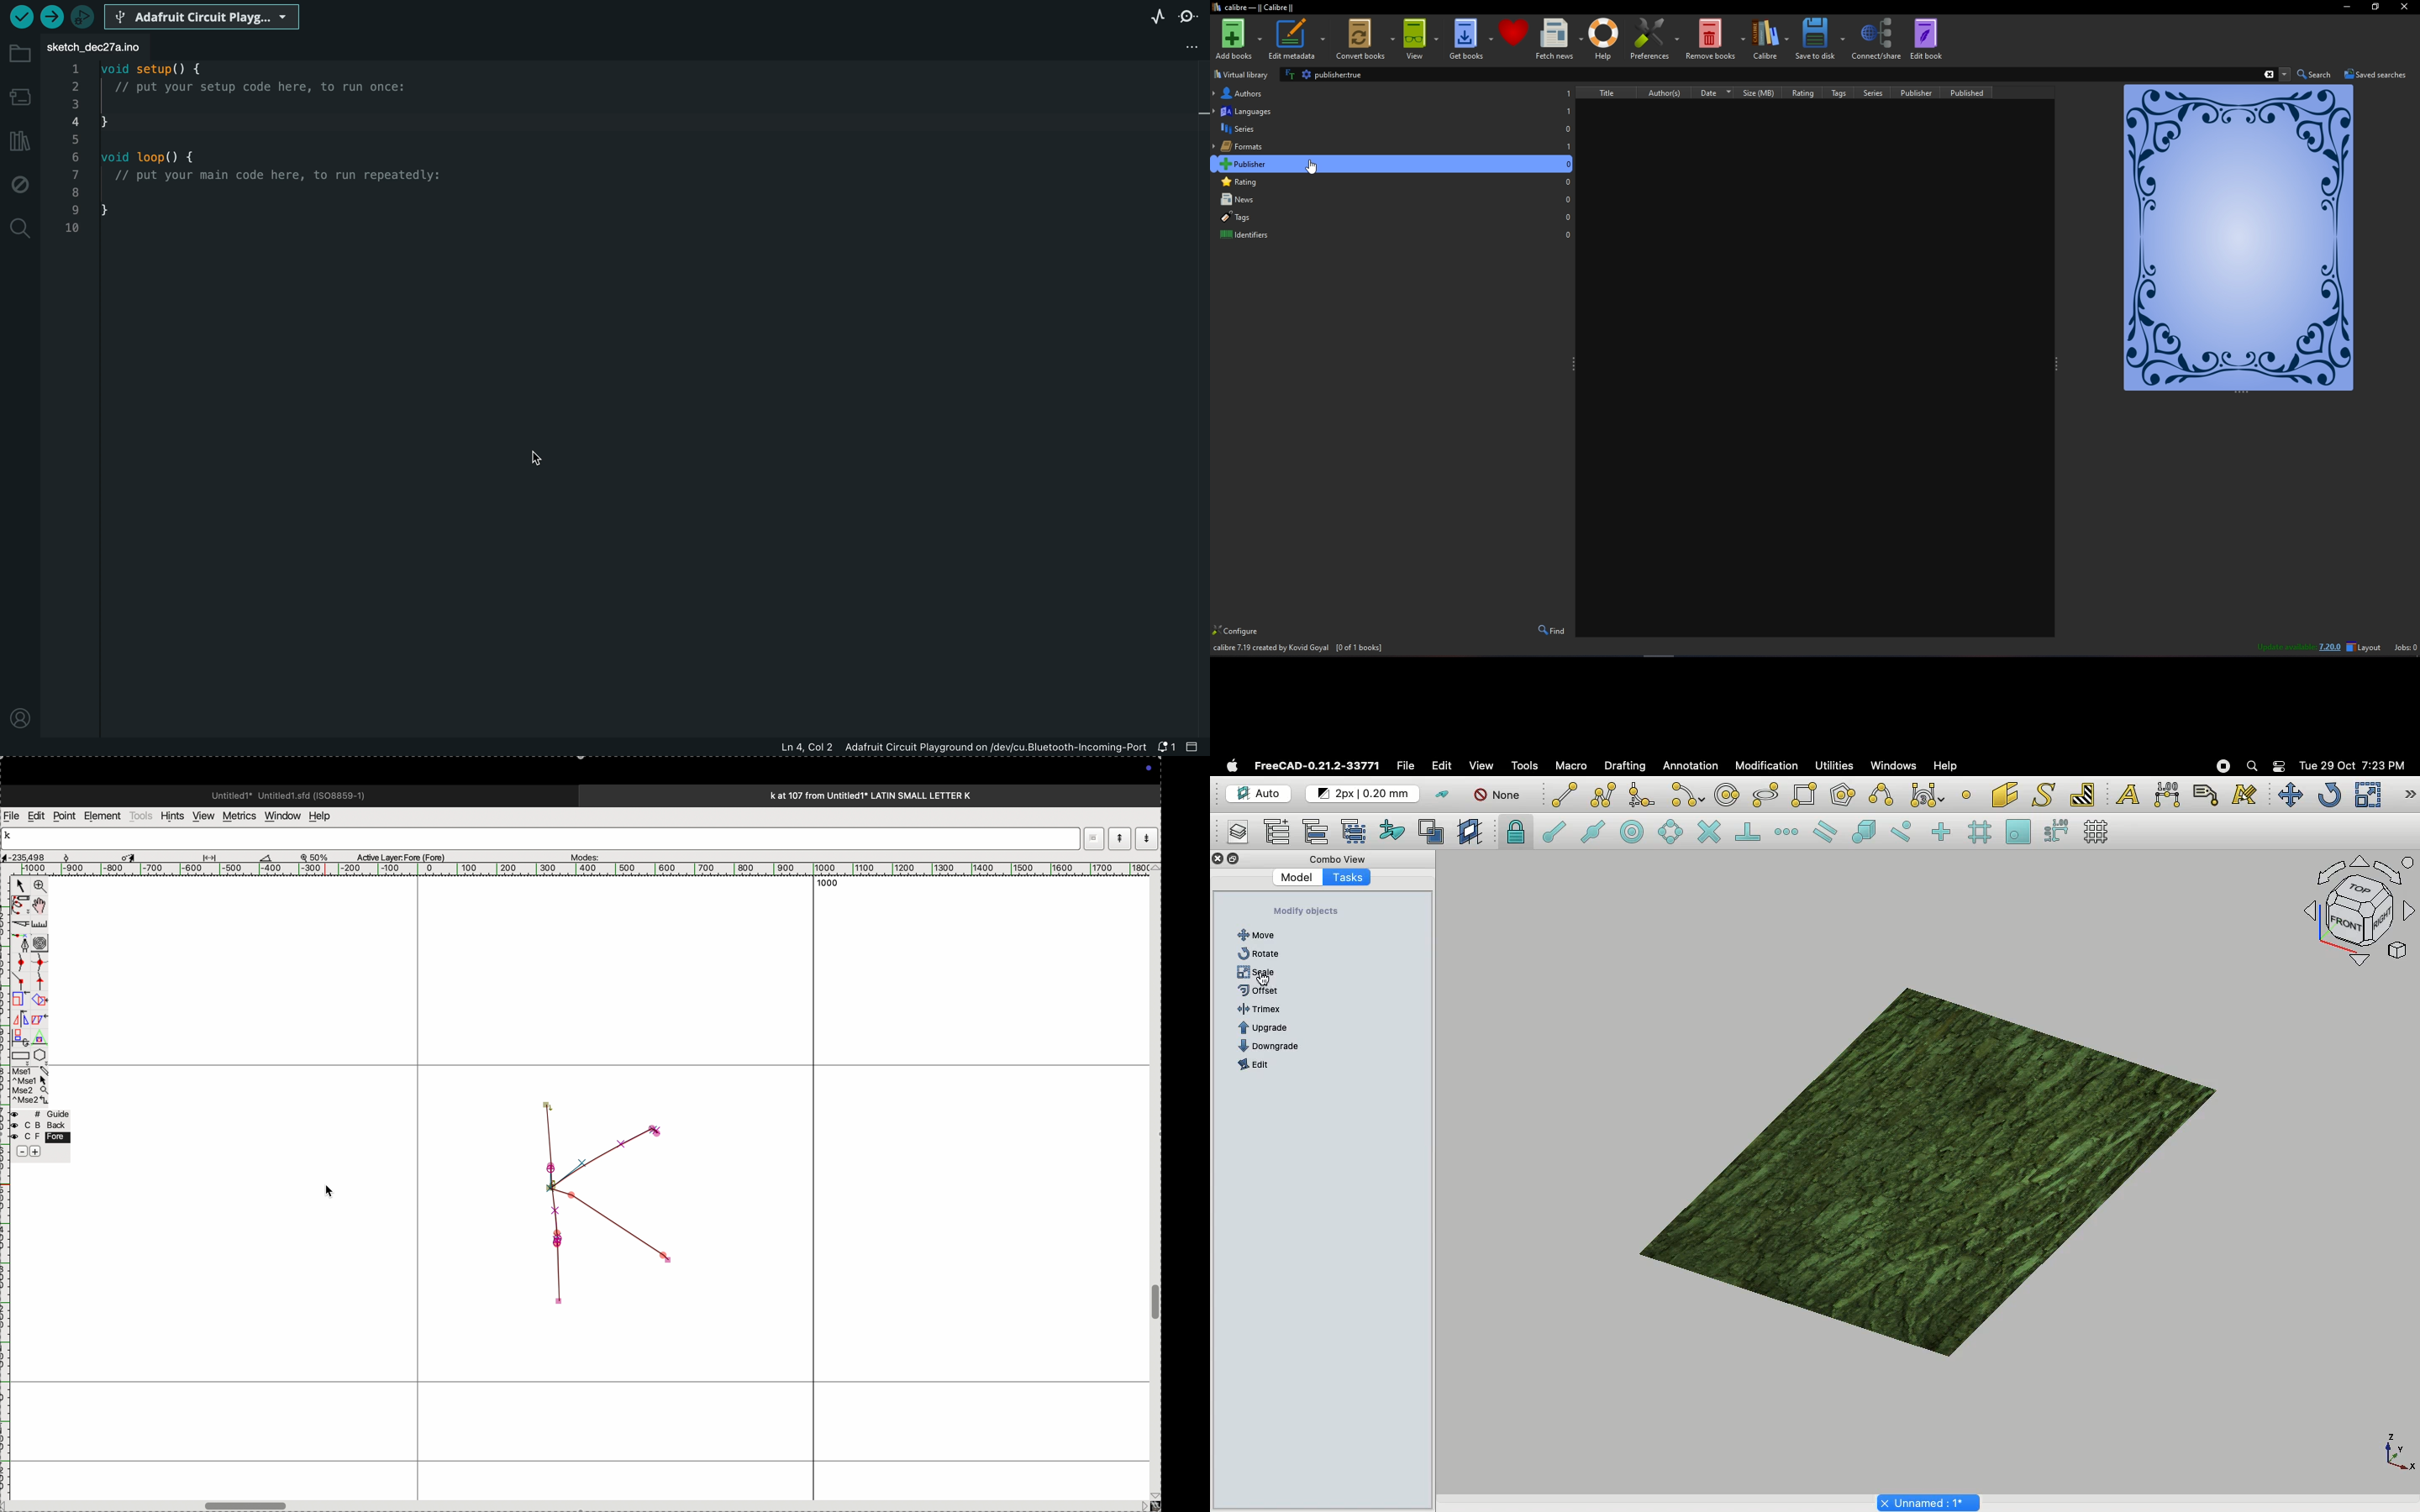 The height and width of the screenshot is (1512, 2436). What do you see at coordinates (1613, 92) in the screenshot?
I see `Title` at bounding box center [1613, 92].